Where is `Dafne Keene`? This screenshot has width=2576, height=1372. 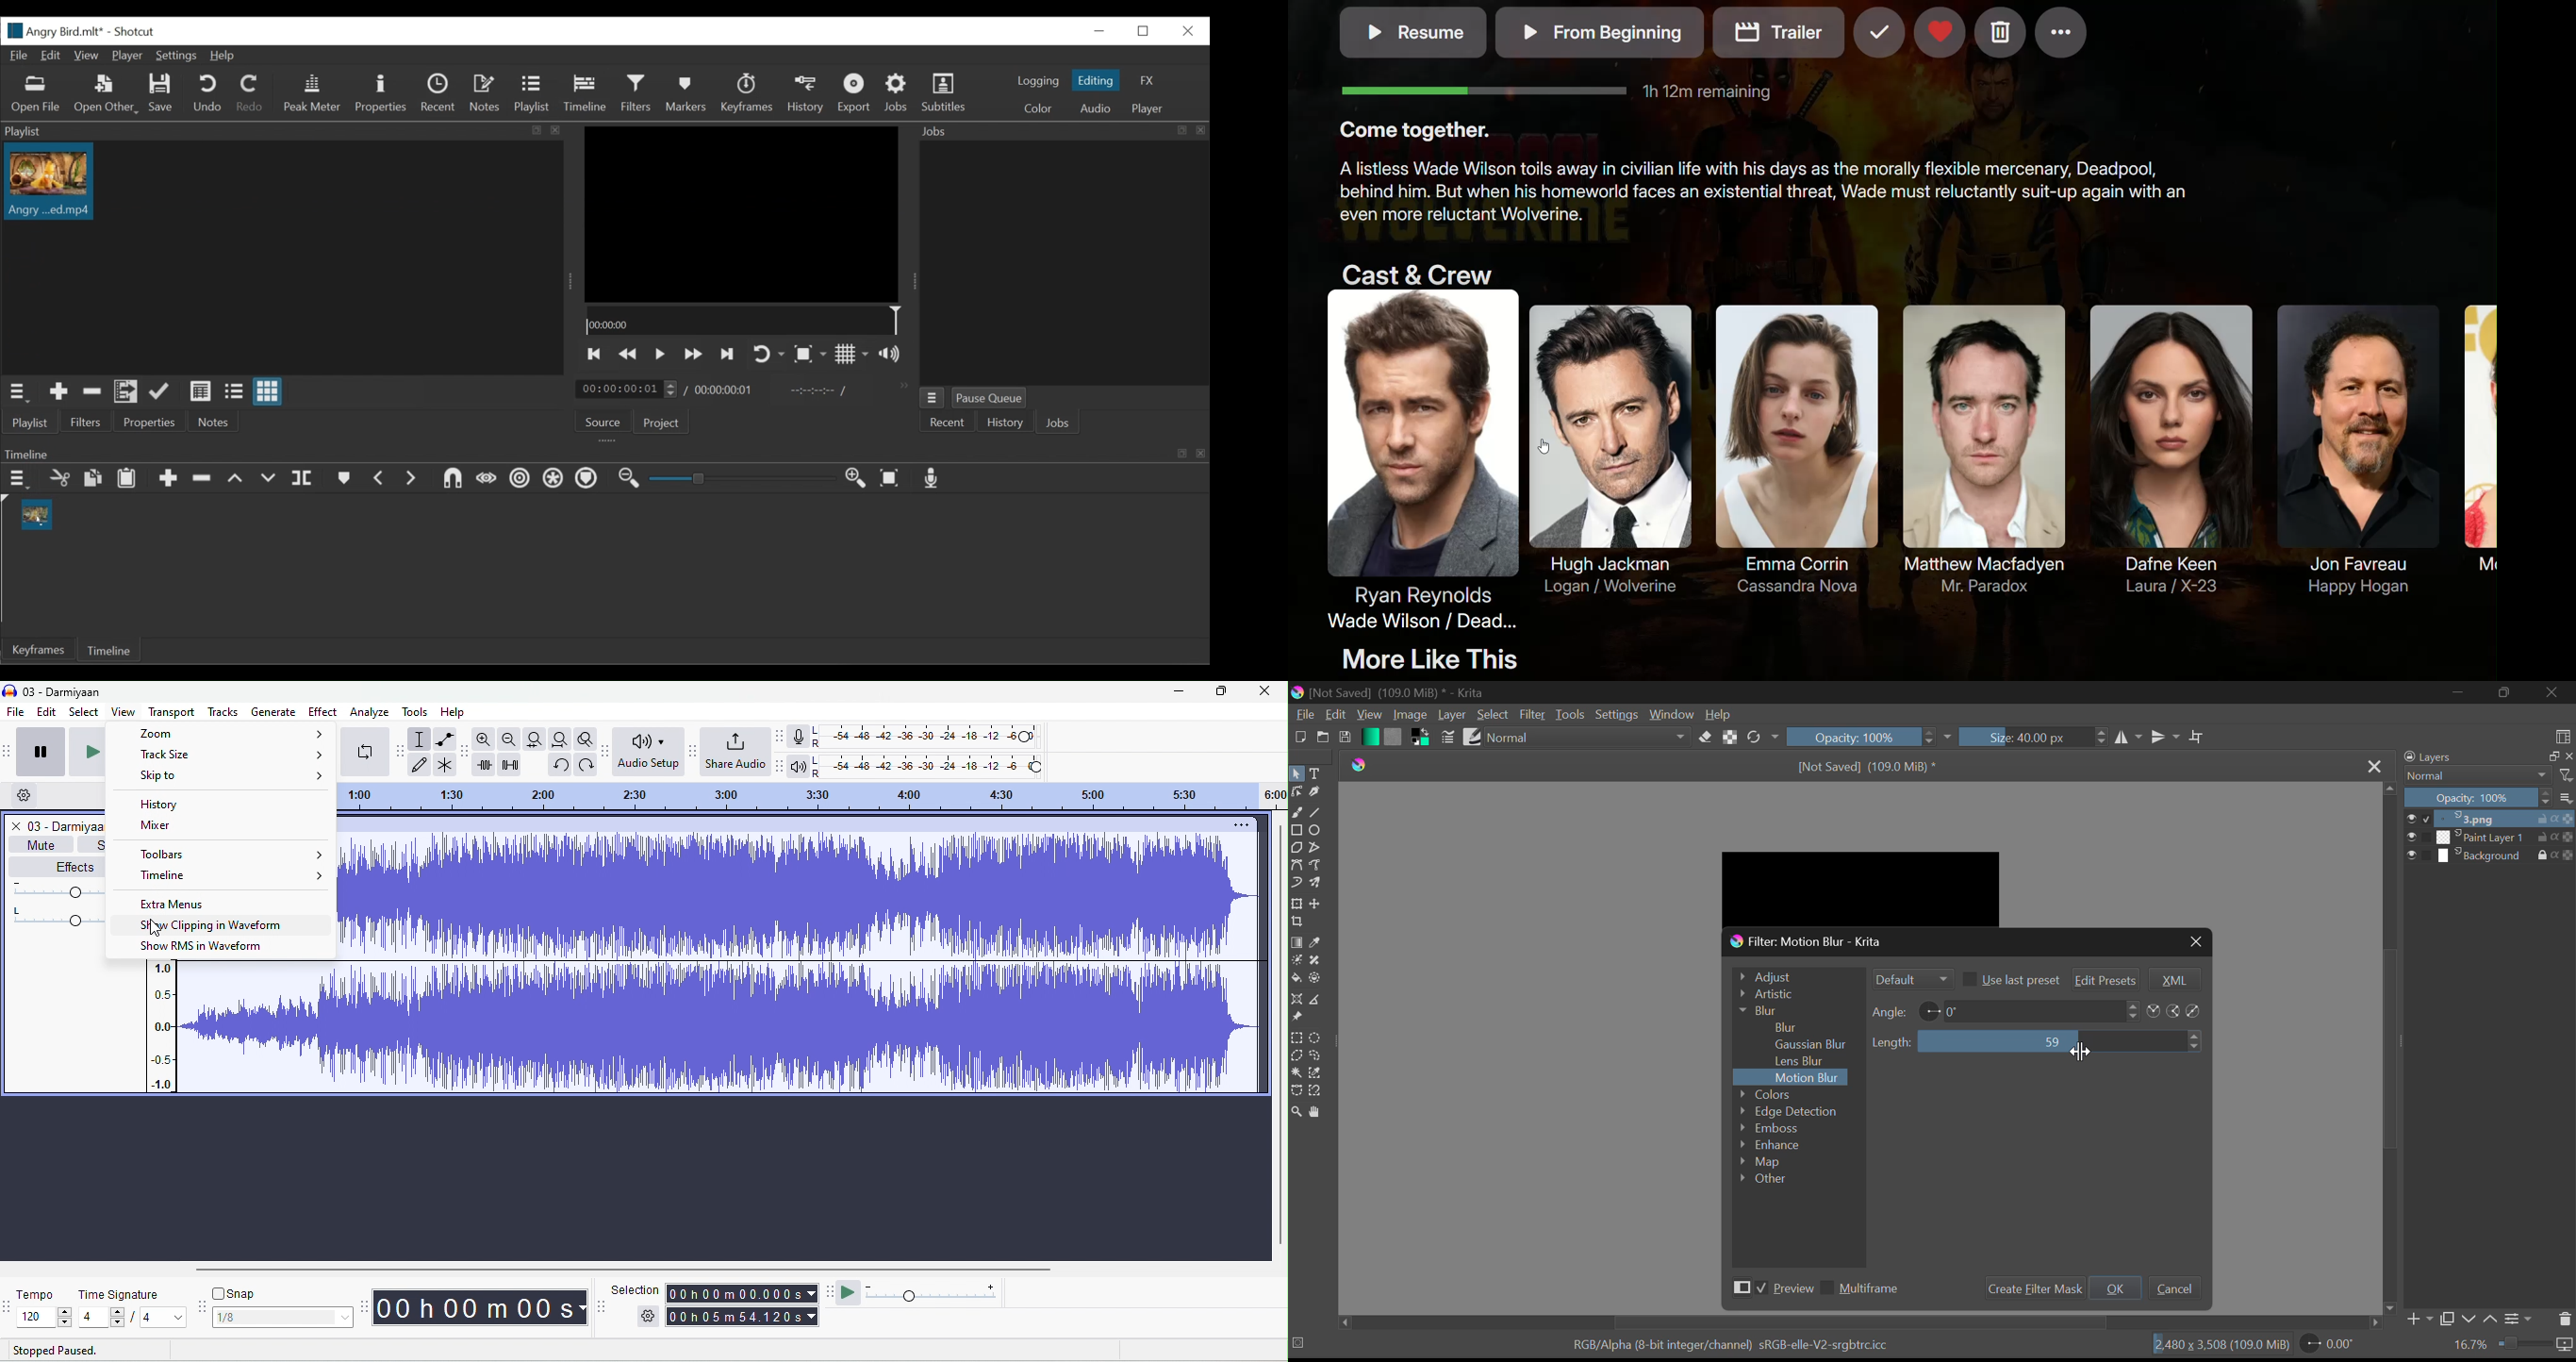 Dafne Keene is located at coordinates (2172, 443).